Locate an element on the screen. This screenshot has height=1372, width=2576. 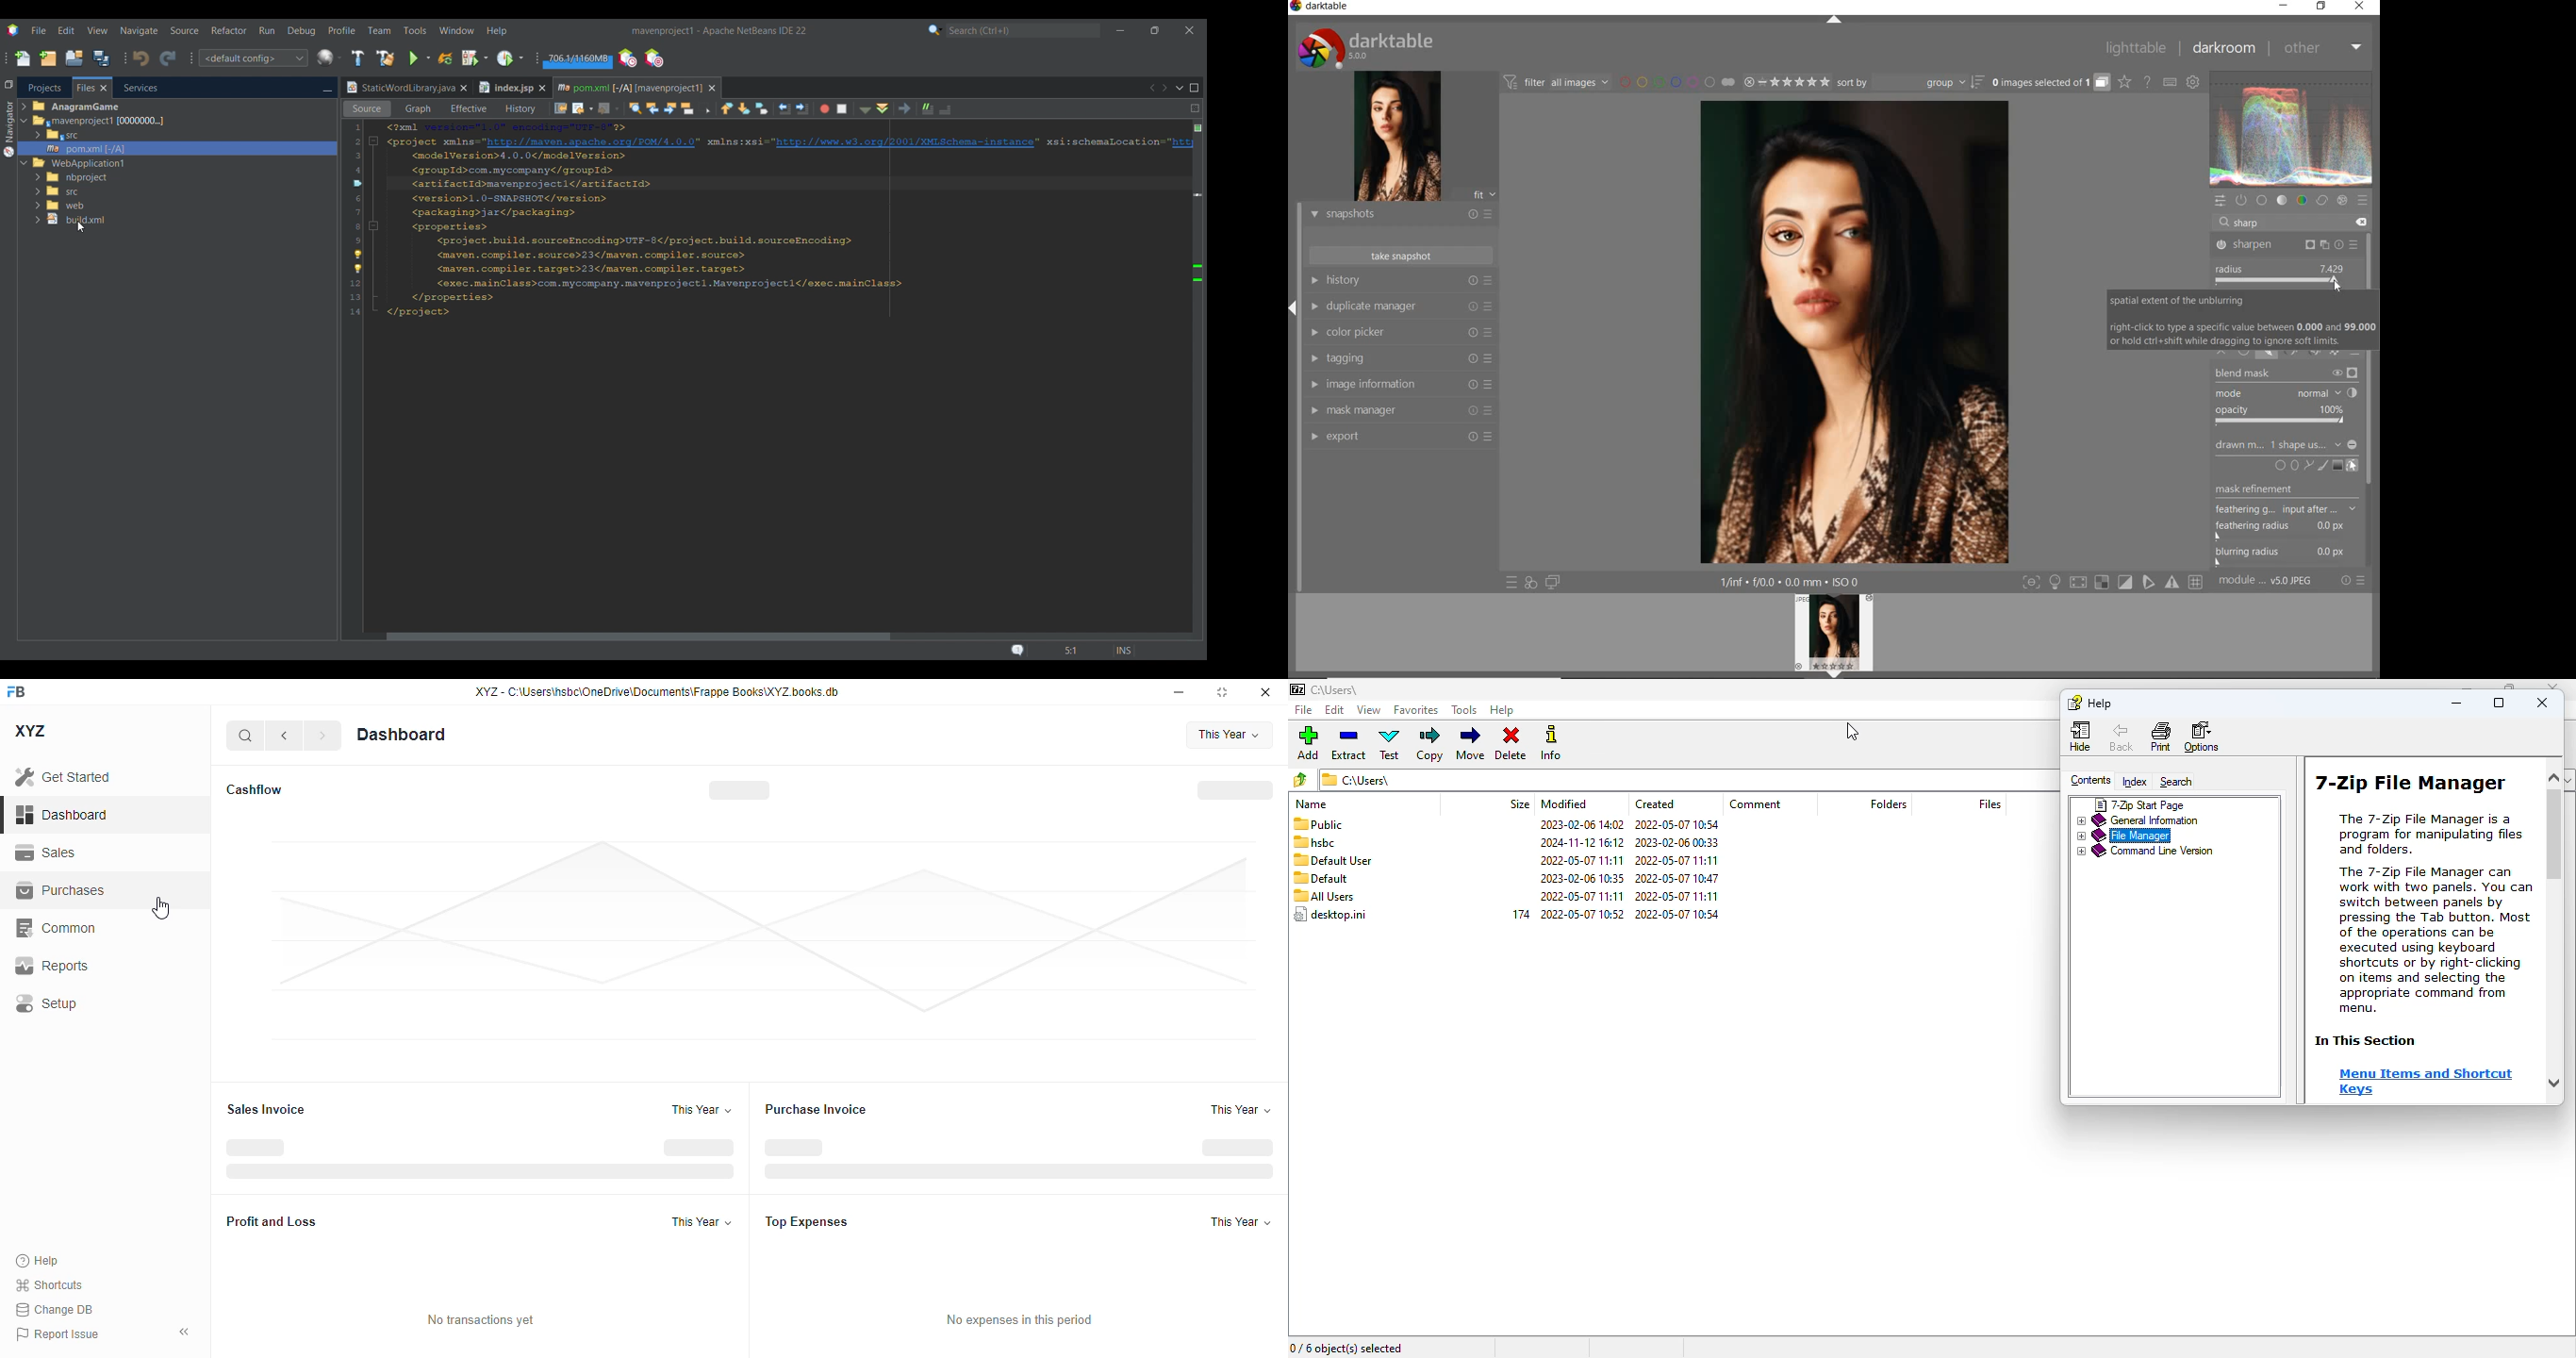
vertical scroll bar is located at coordinates (2555, 837).